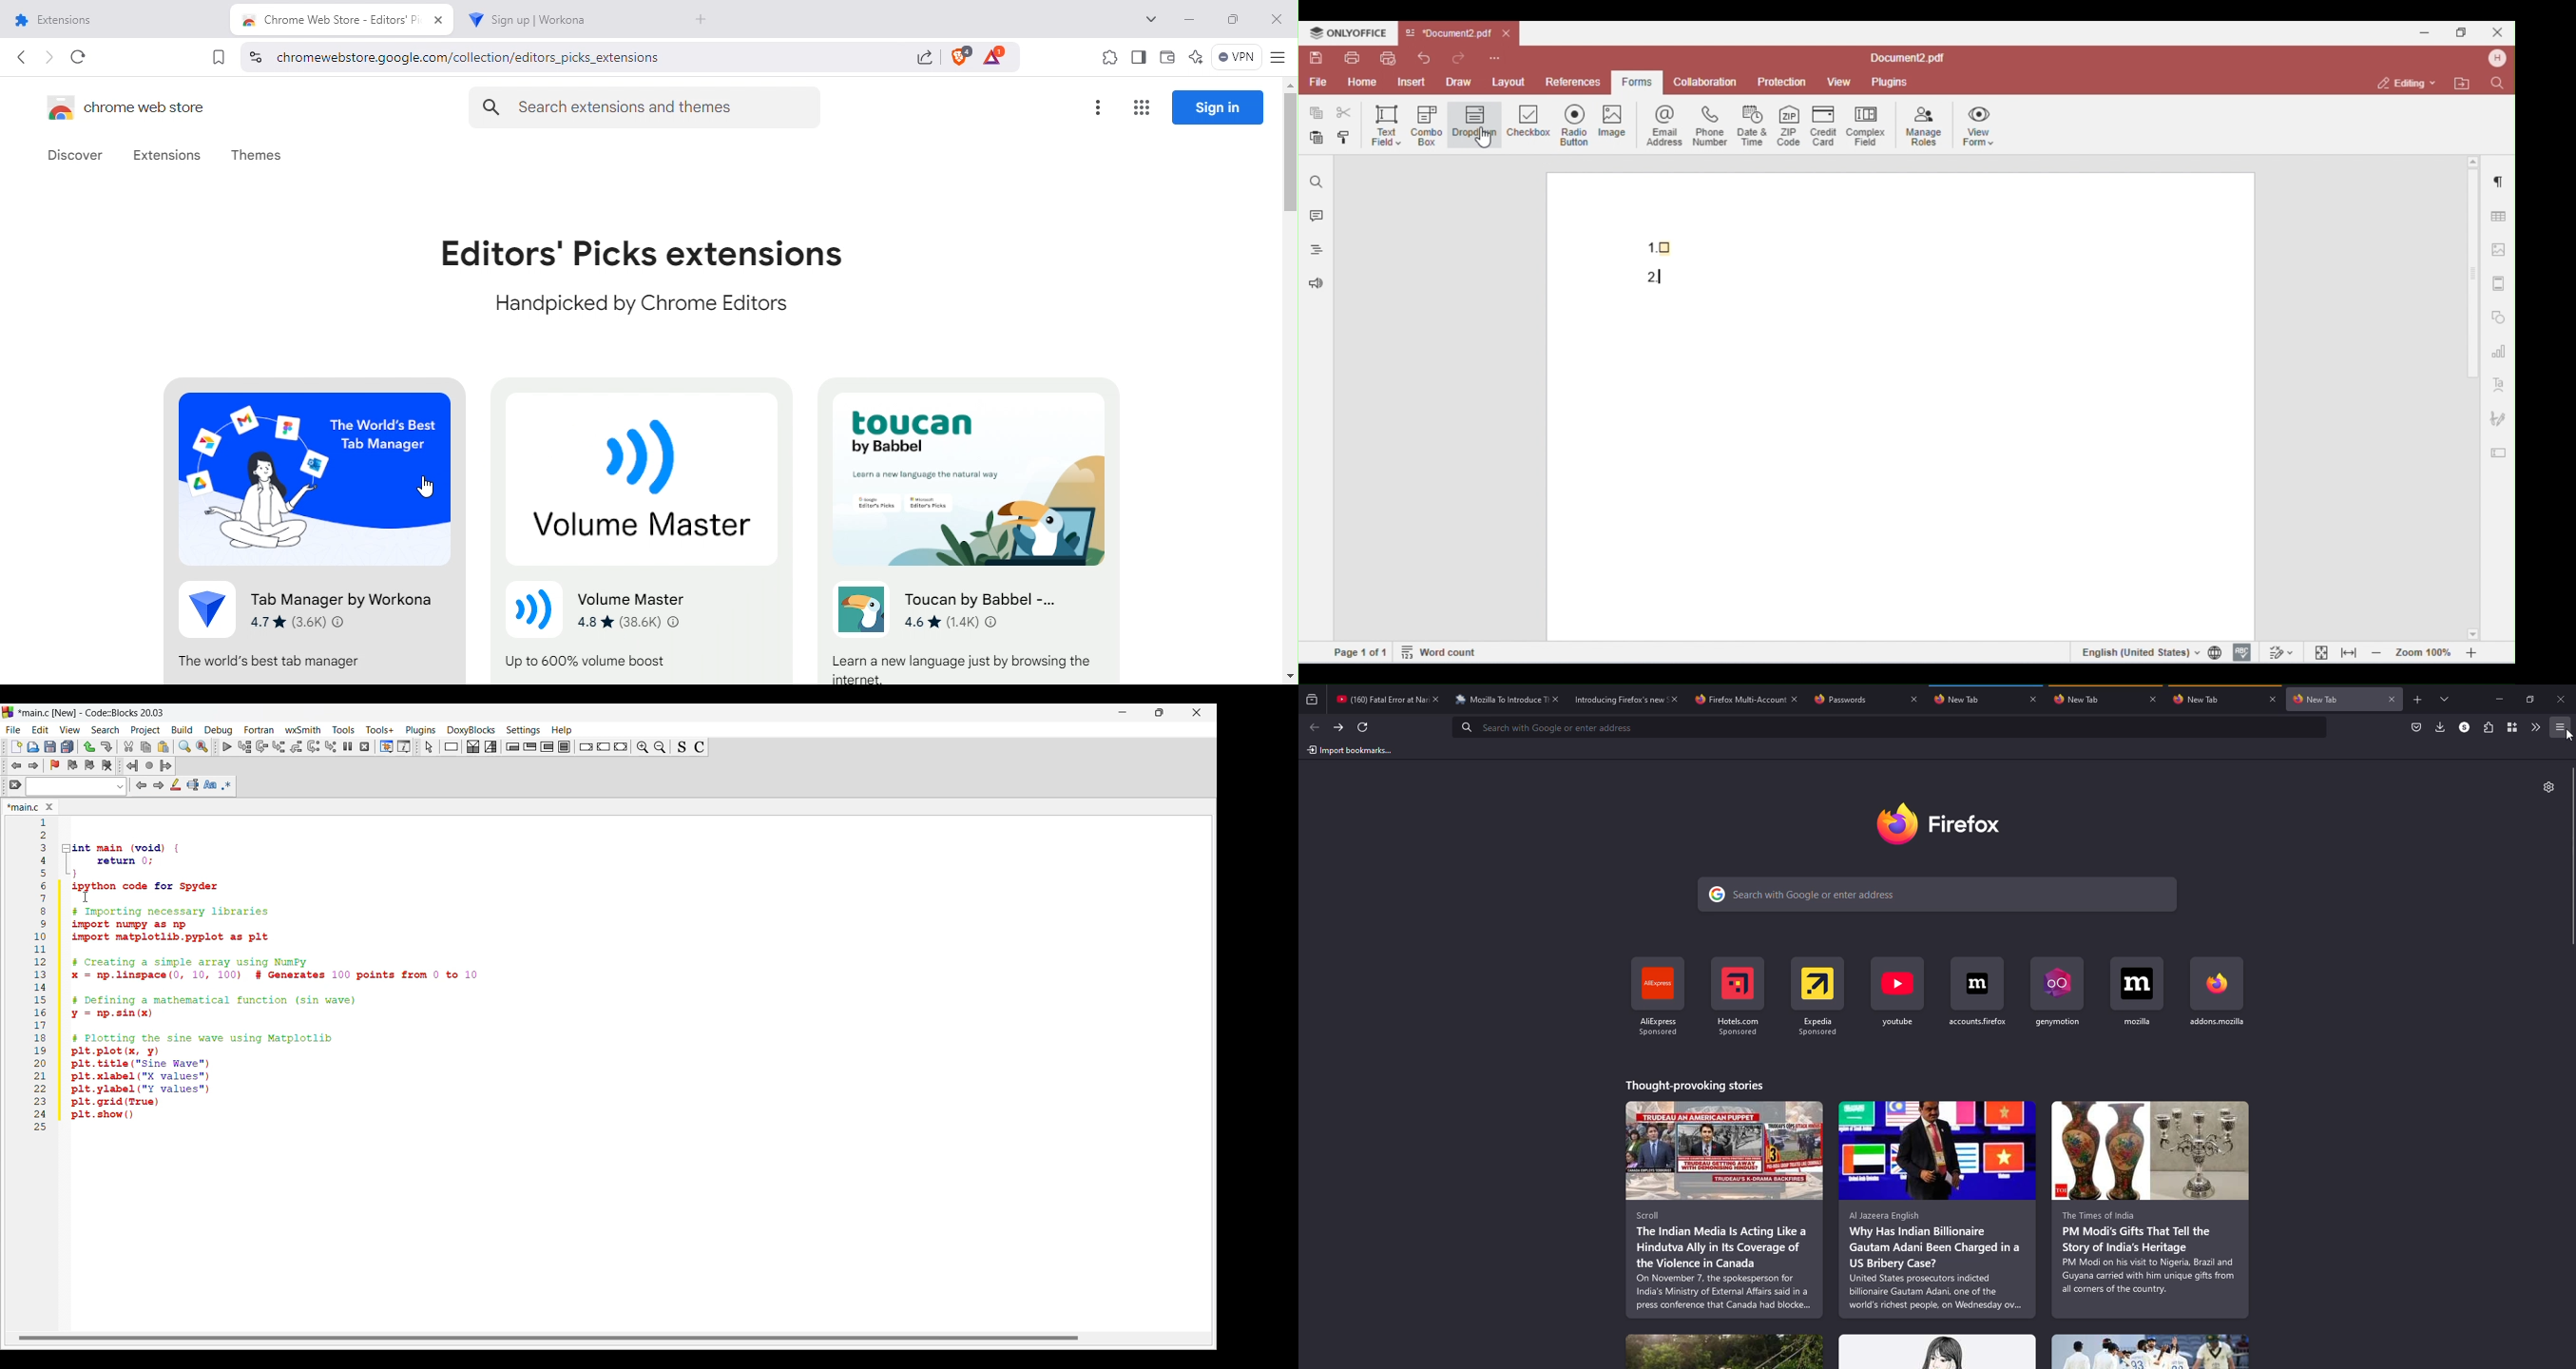  I want to click on stories, so click(2151, 1352).